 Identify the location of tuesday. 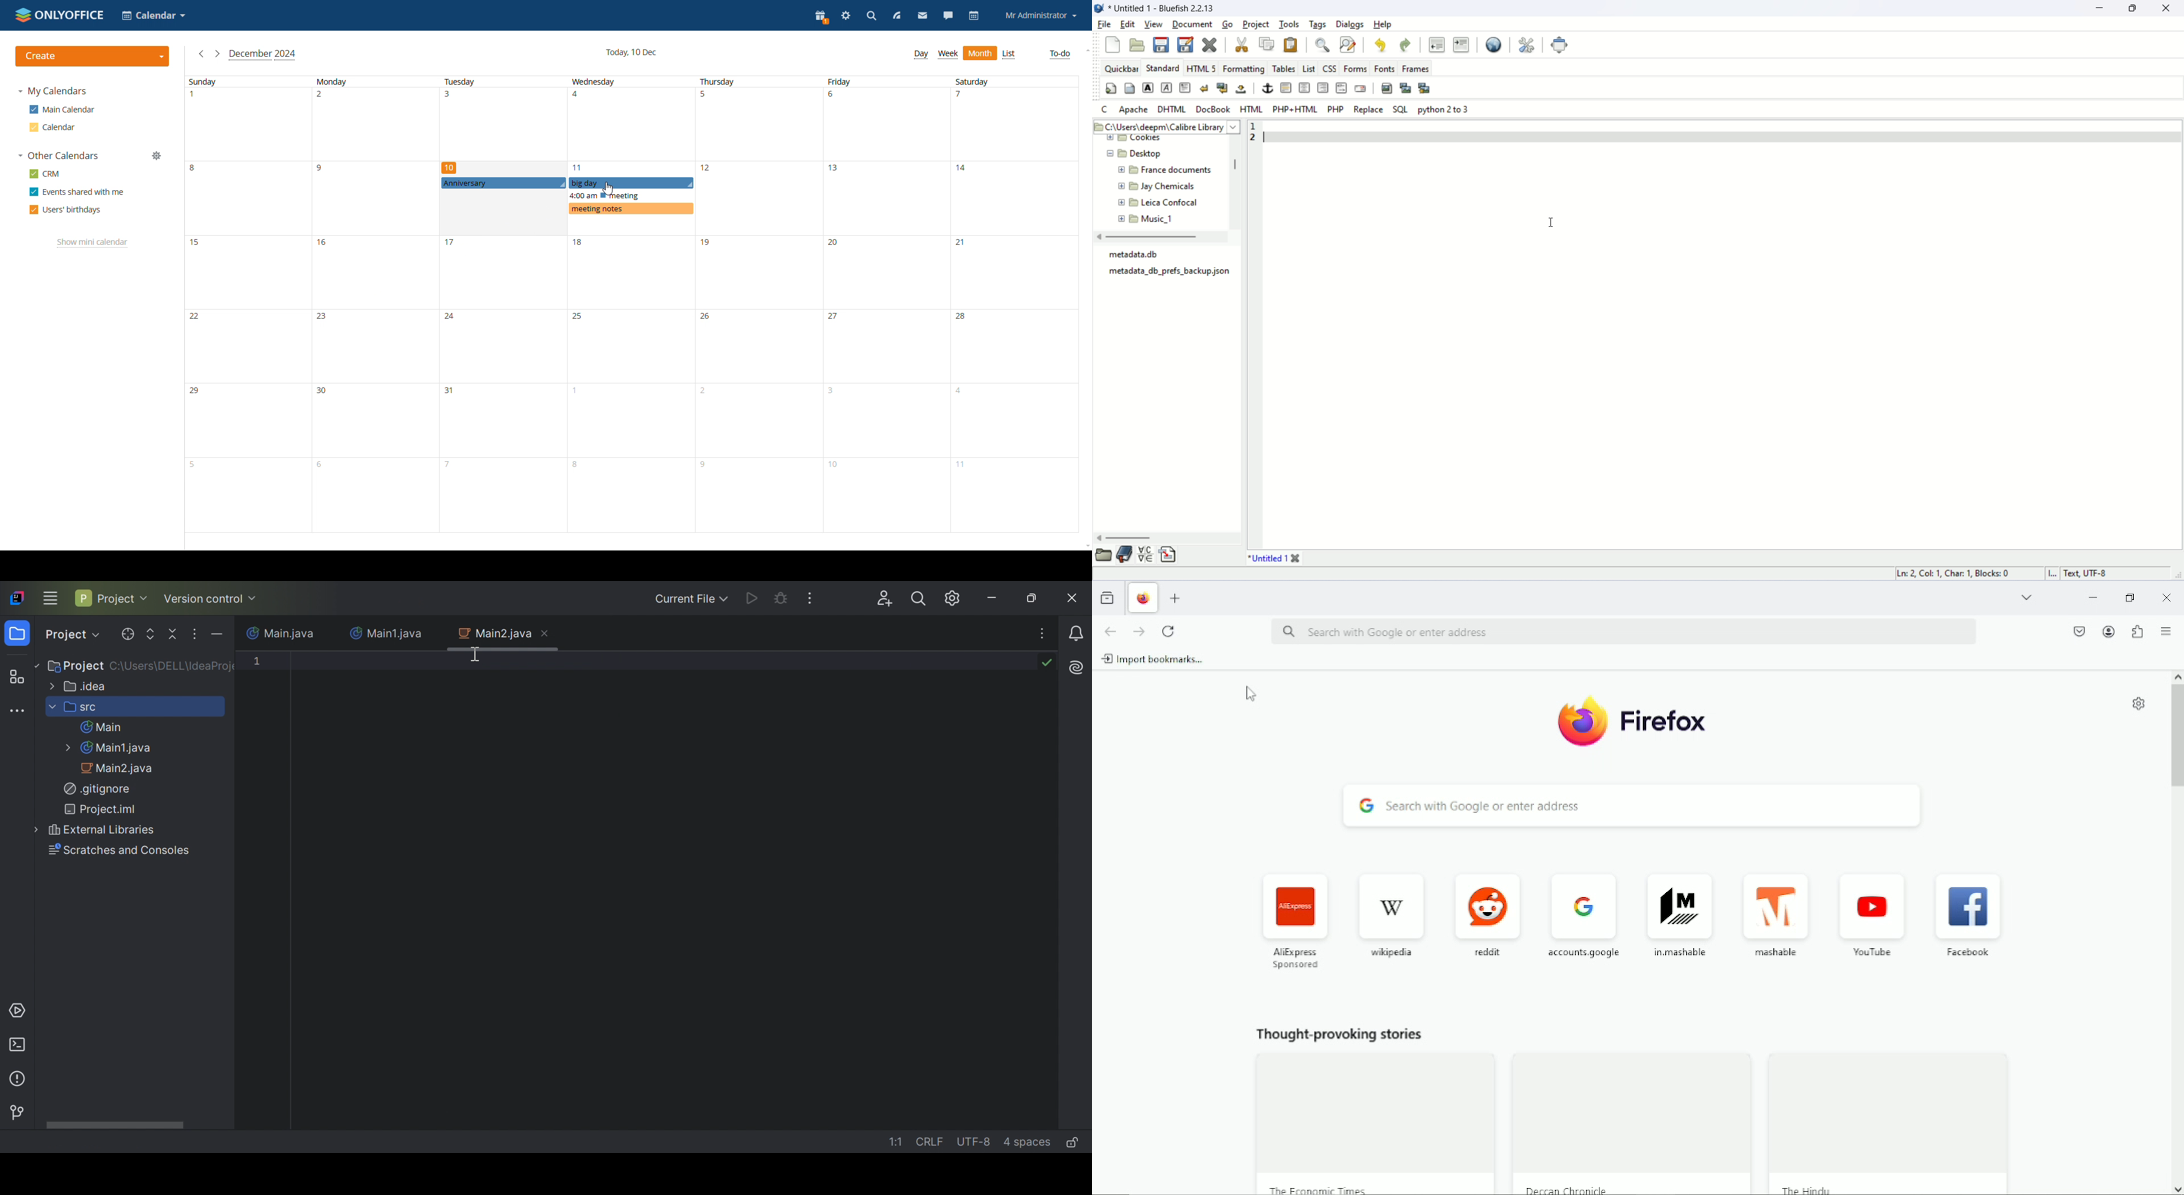
(505, 306).